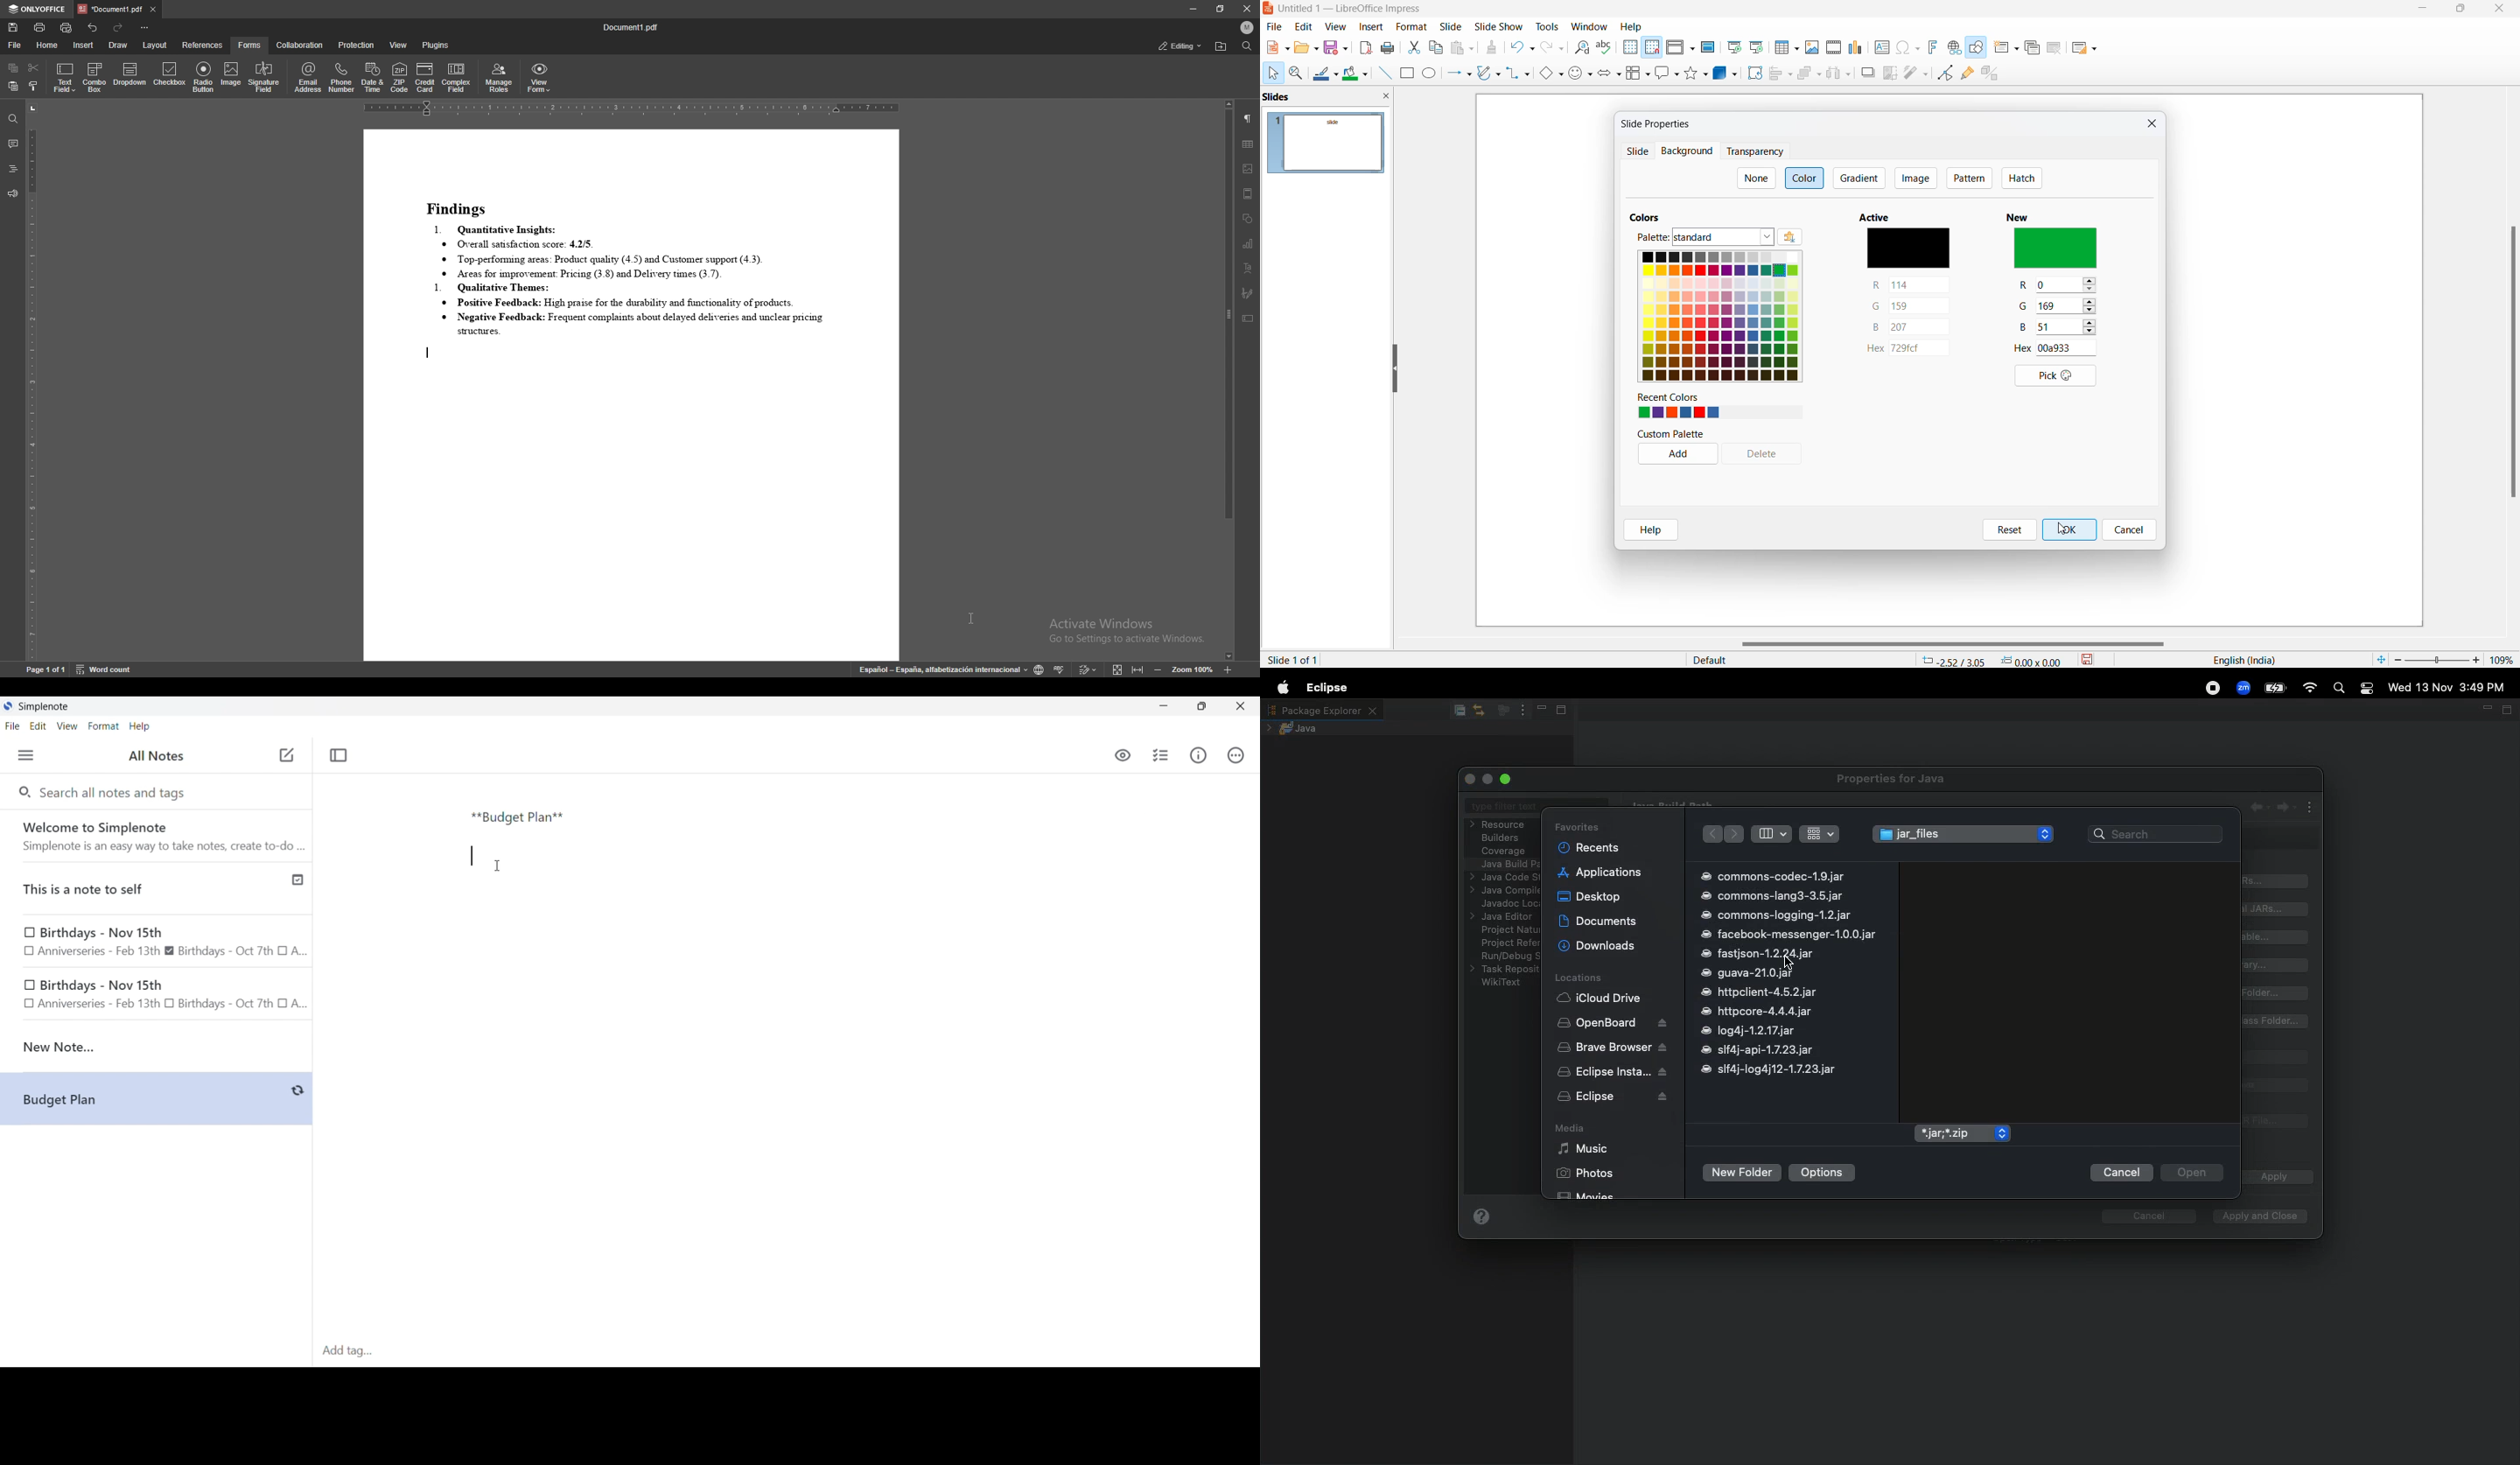  Describe the element at coordinates (1994, 75) in the screenshot. I see `toggle extrusion` at that location.